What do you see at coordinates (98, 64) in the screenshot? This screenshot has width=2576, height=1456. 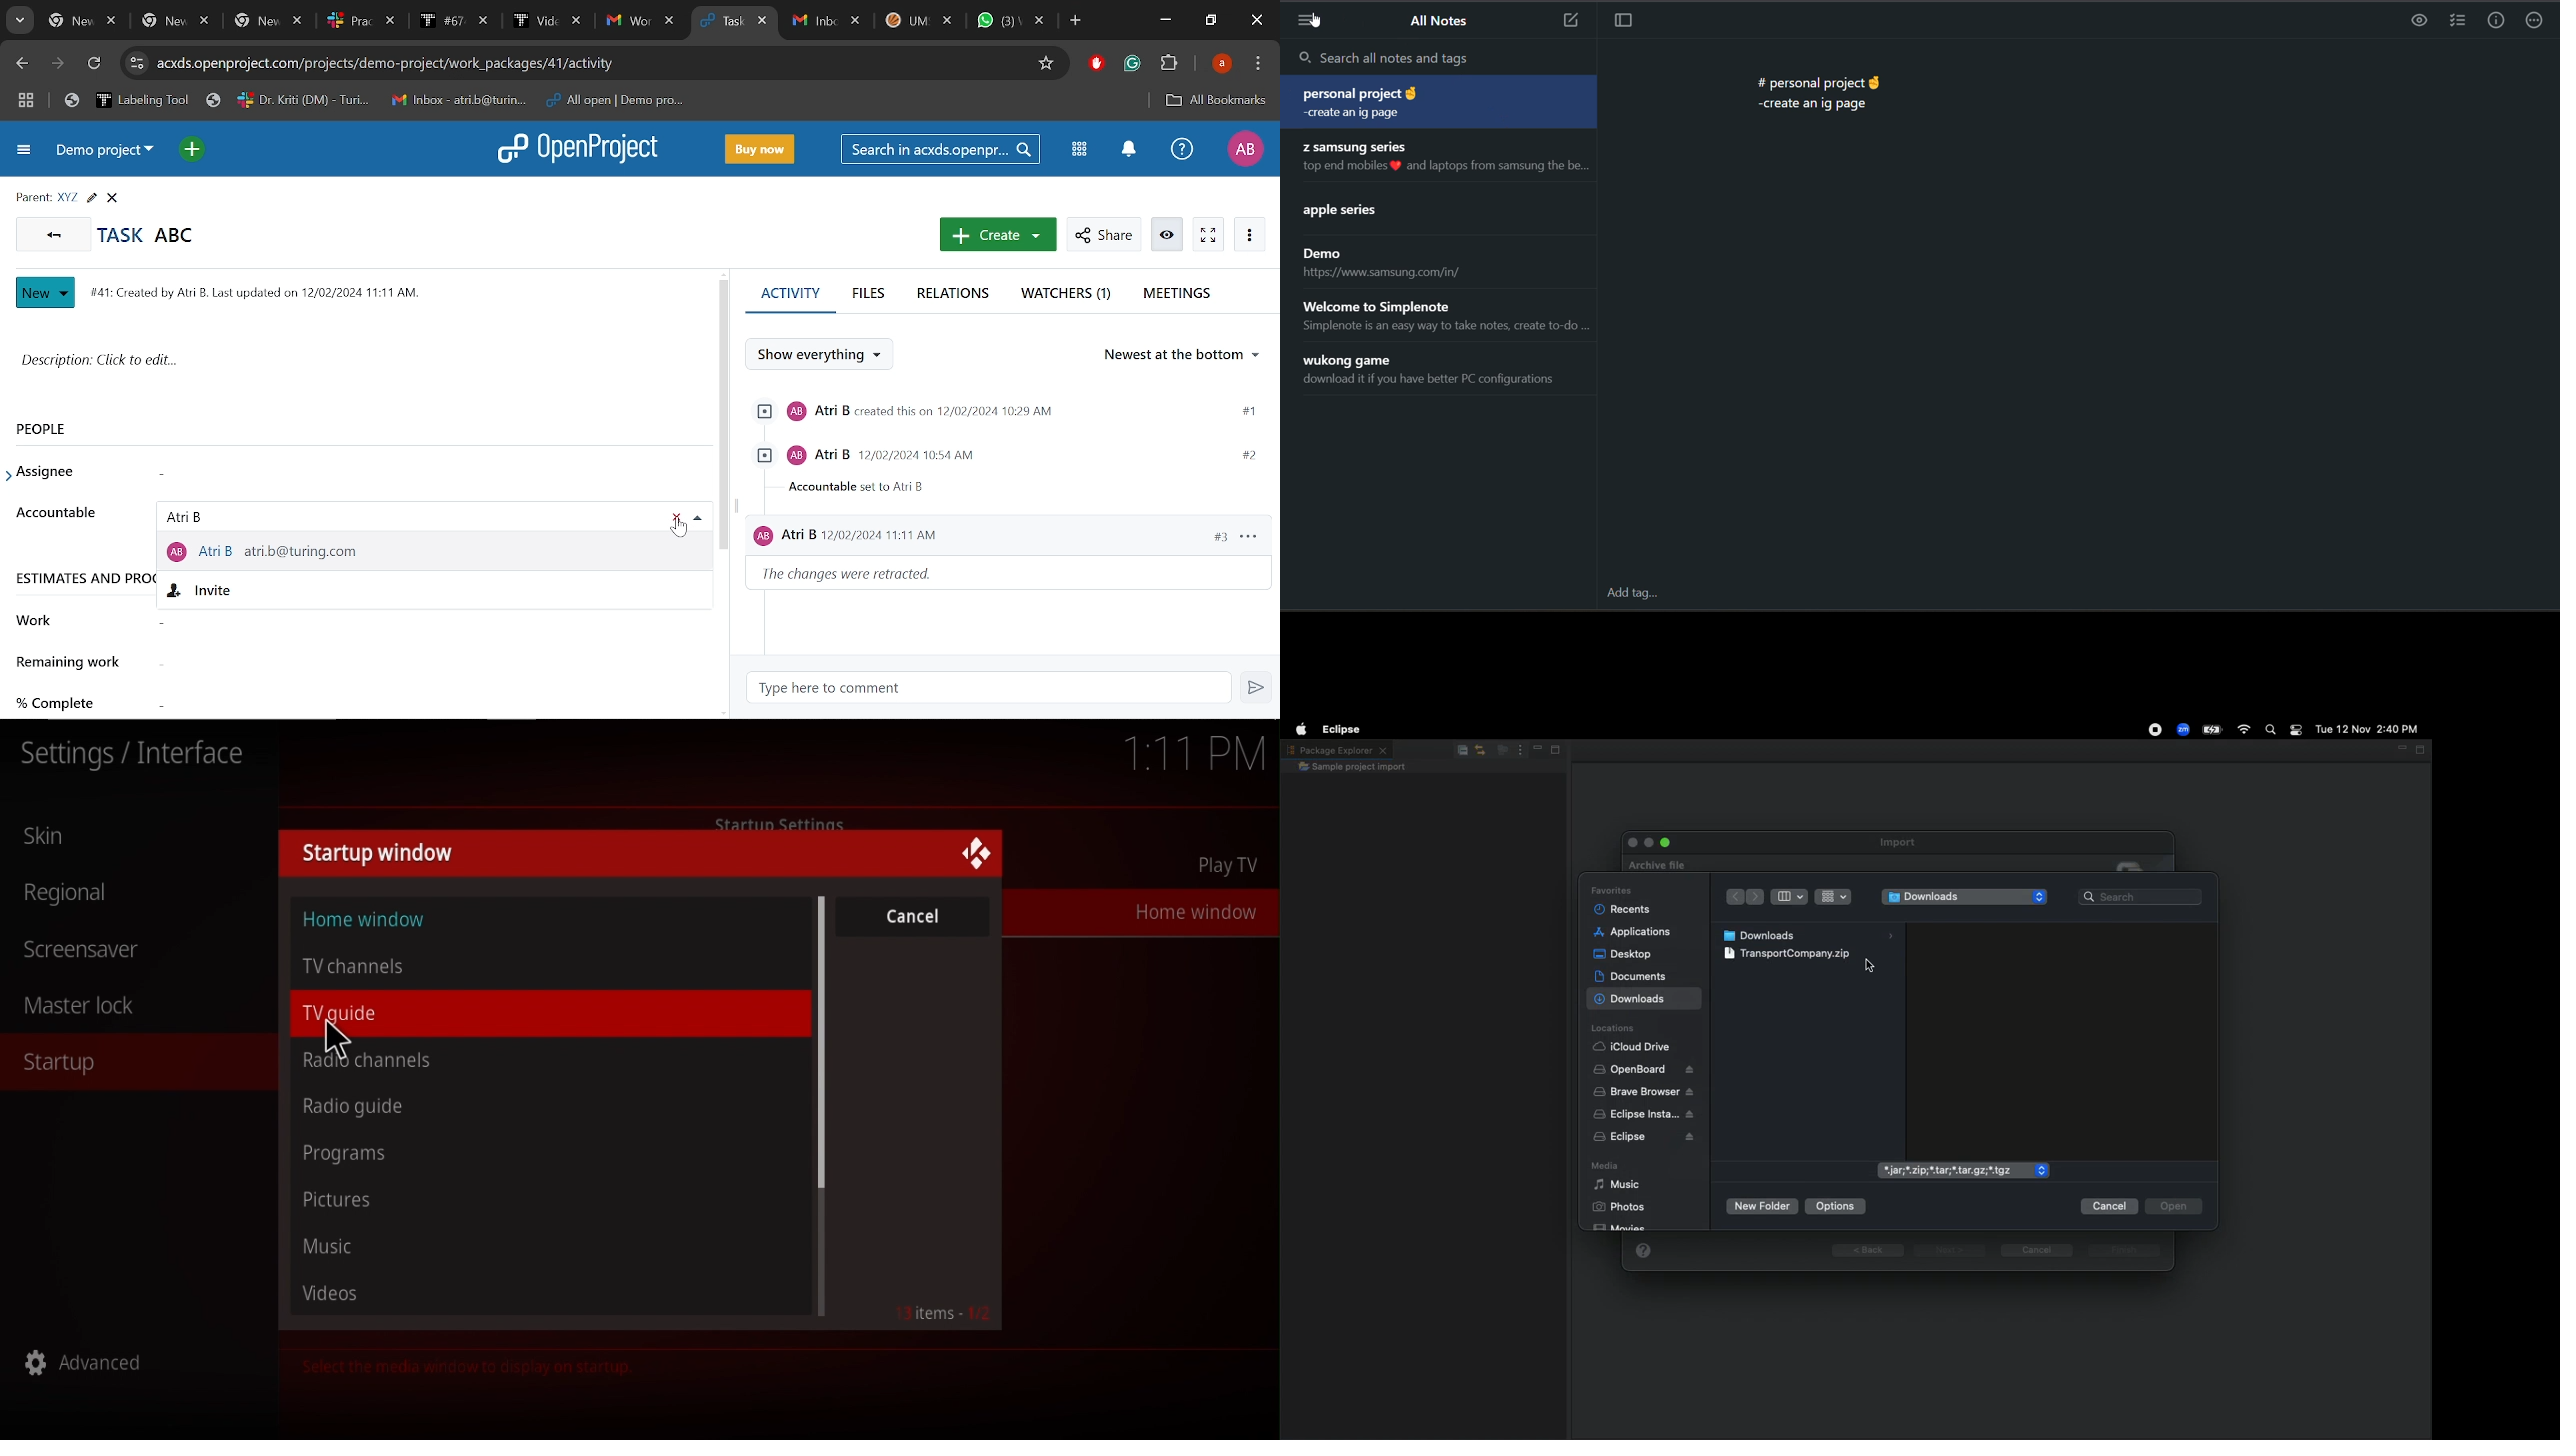 I see `Refresh` at bounding box center [98, 64].